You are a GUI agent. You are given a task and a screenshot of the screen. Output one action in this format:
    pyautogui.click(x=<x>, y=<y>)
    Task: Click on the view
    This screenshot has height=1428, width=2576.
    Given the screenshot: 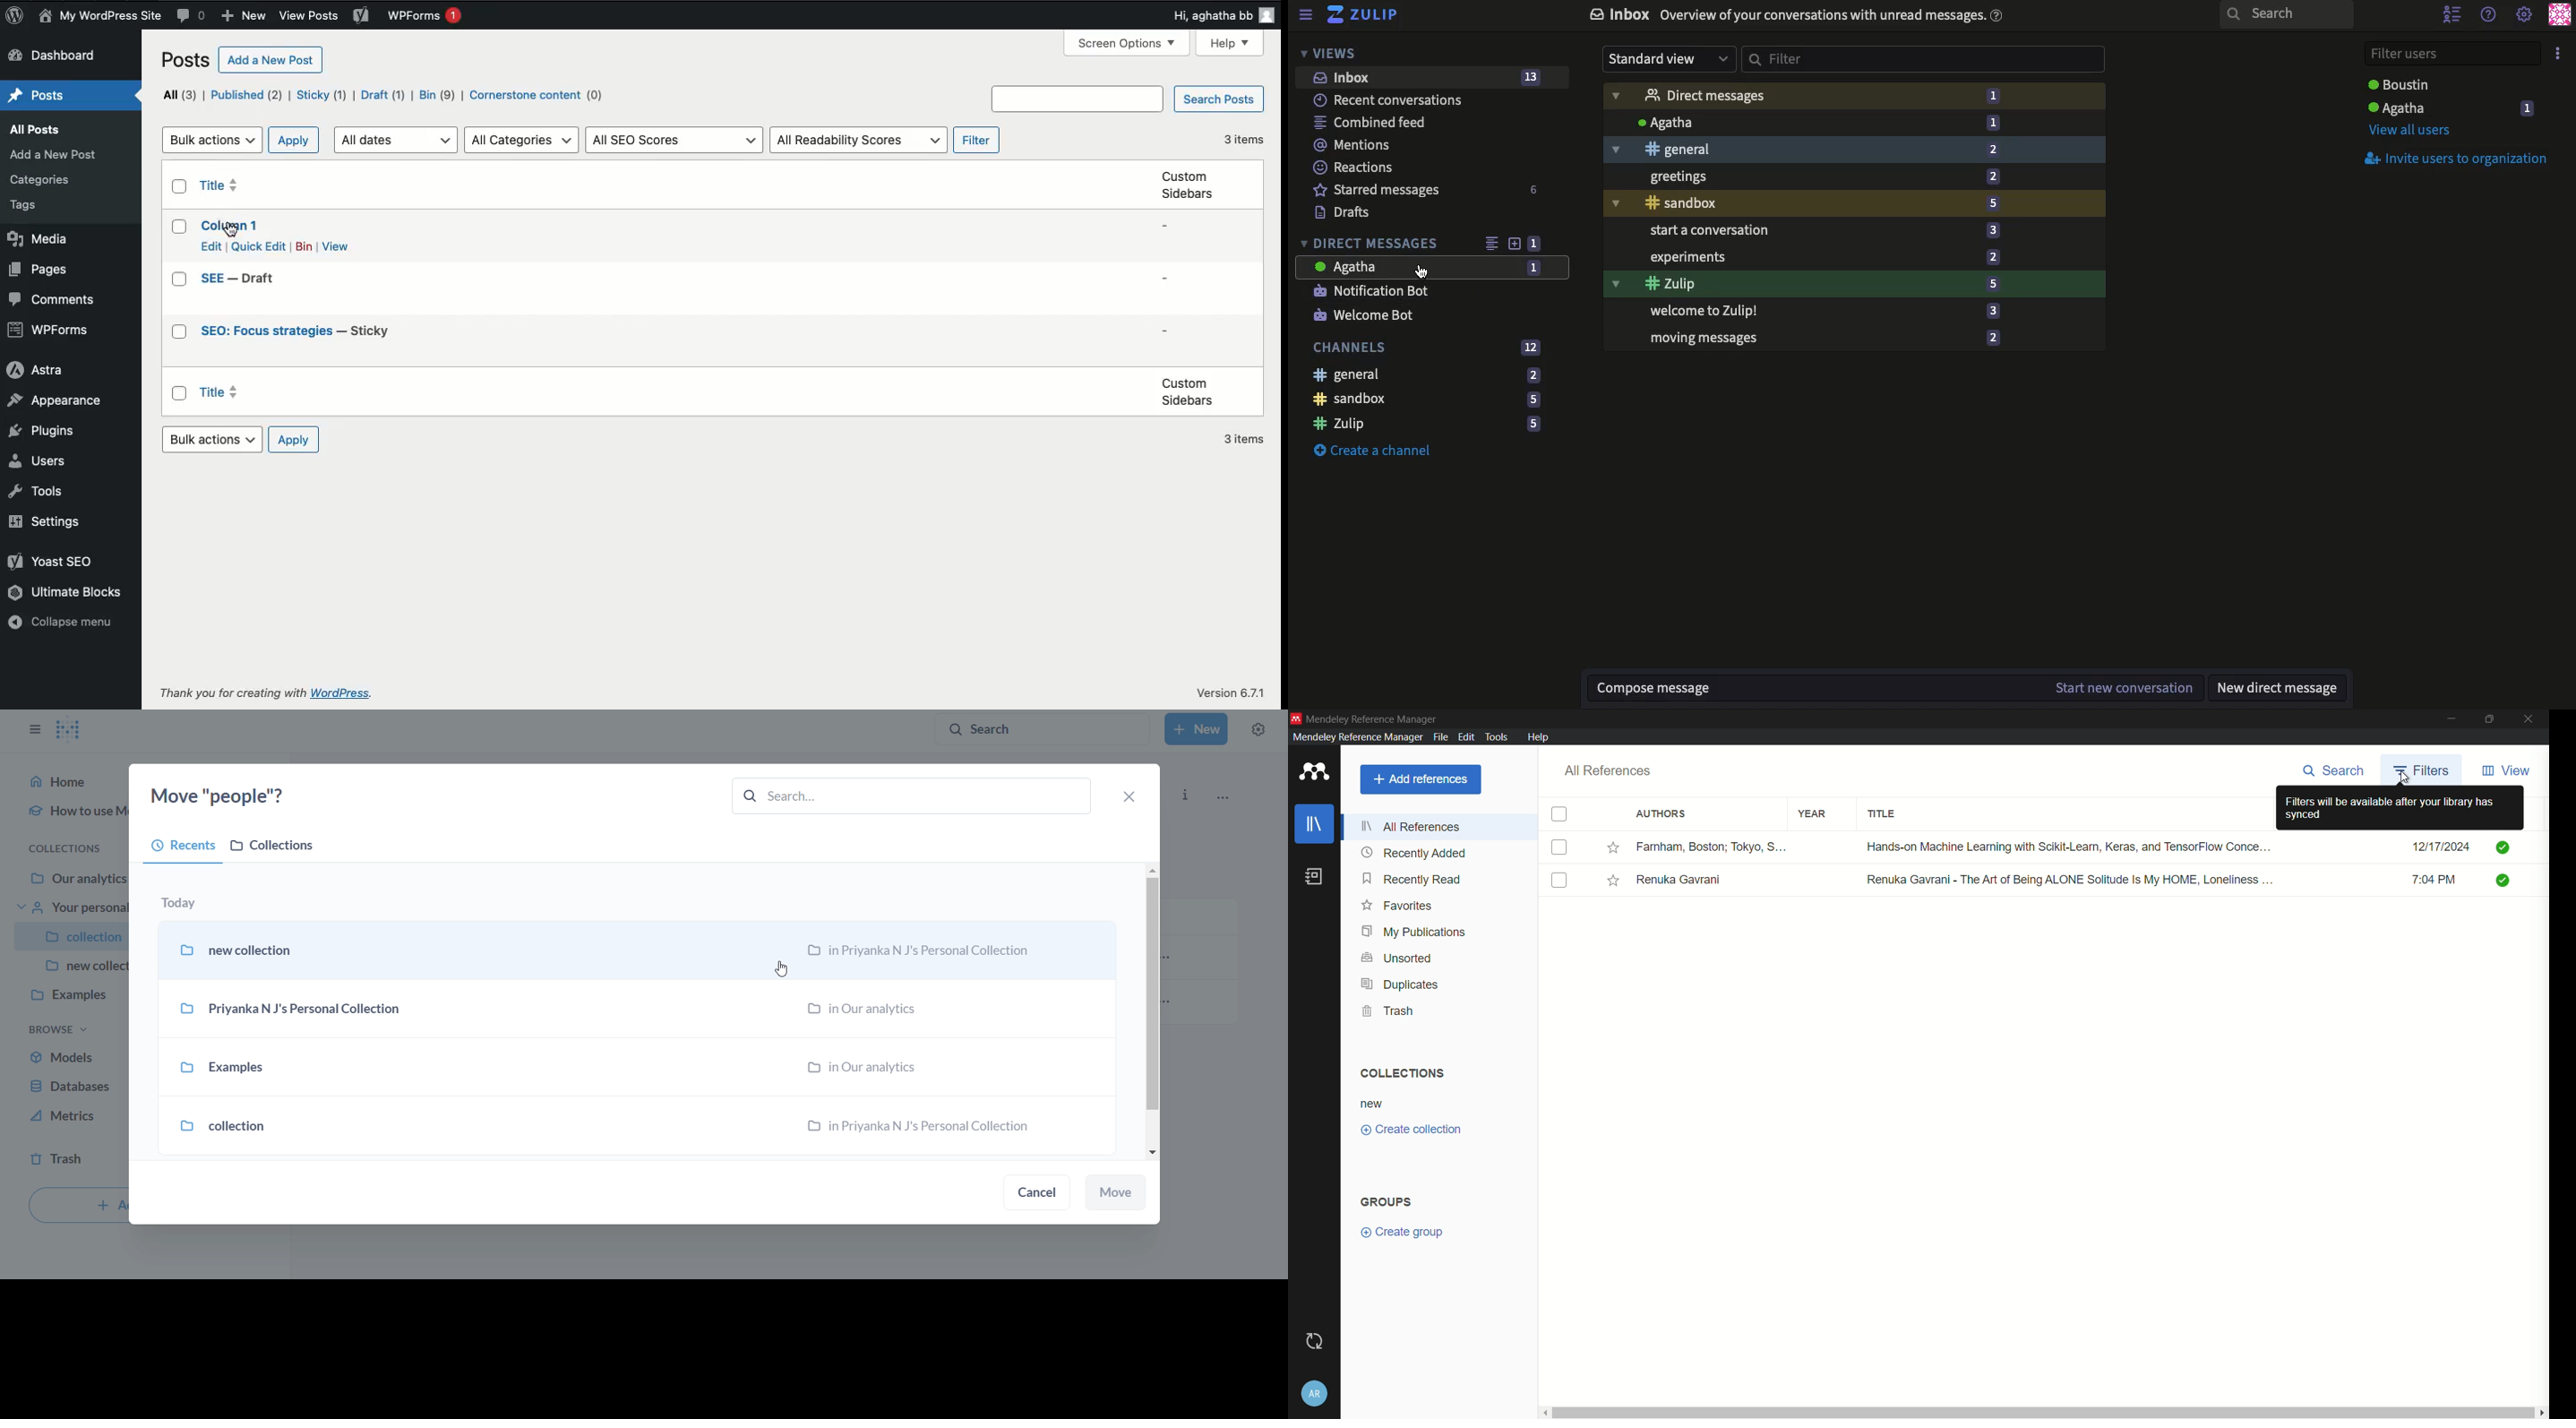 What is the action you would take?
    pyautogui.click(x=2504, y=773)
    